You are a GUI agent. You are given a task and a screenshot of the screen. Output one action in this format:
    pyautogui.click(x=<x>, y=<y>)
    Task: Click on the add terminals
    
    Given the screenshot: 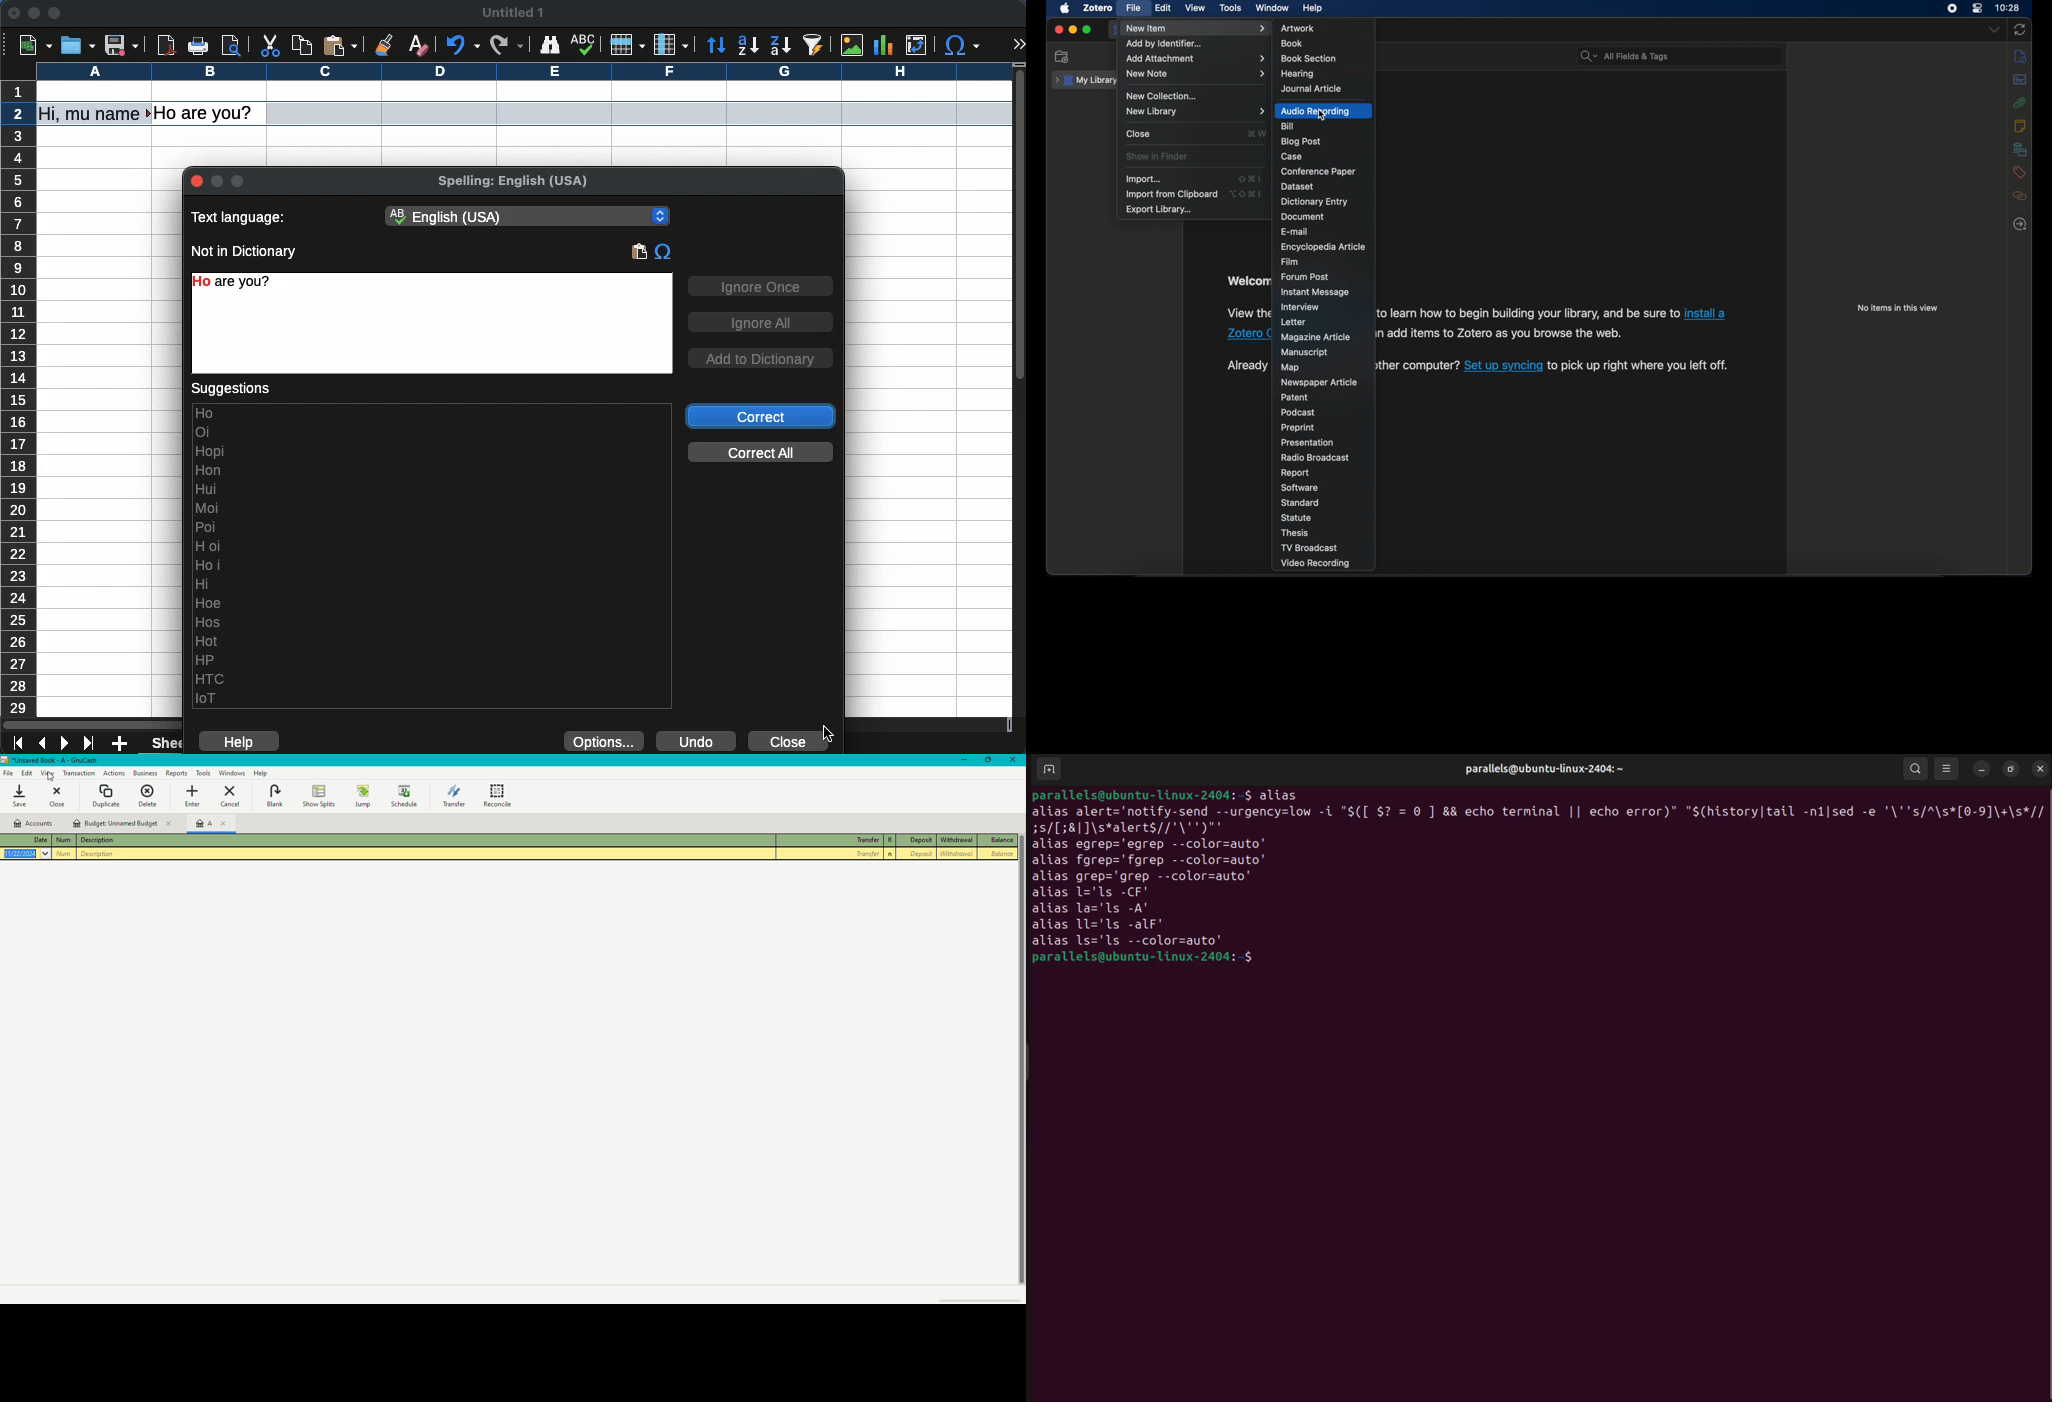 What is the action you would take?
    pyautogui.click(x=1047, y=769)
    